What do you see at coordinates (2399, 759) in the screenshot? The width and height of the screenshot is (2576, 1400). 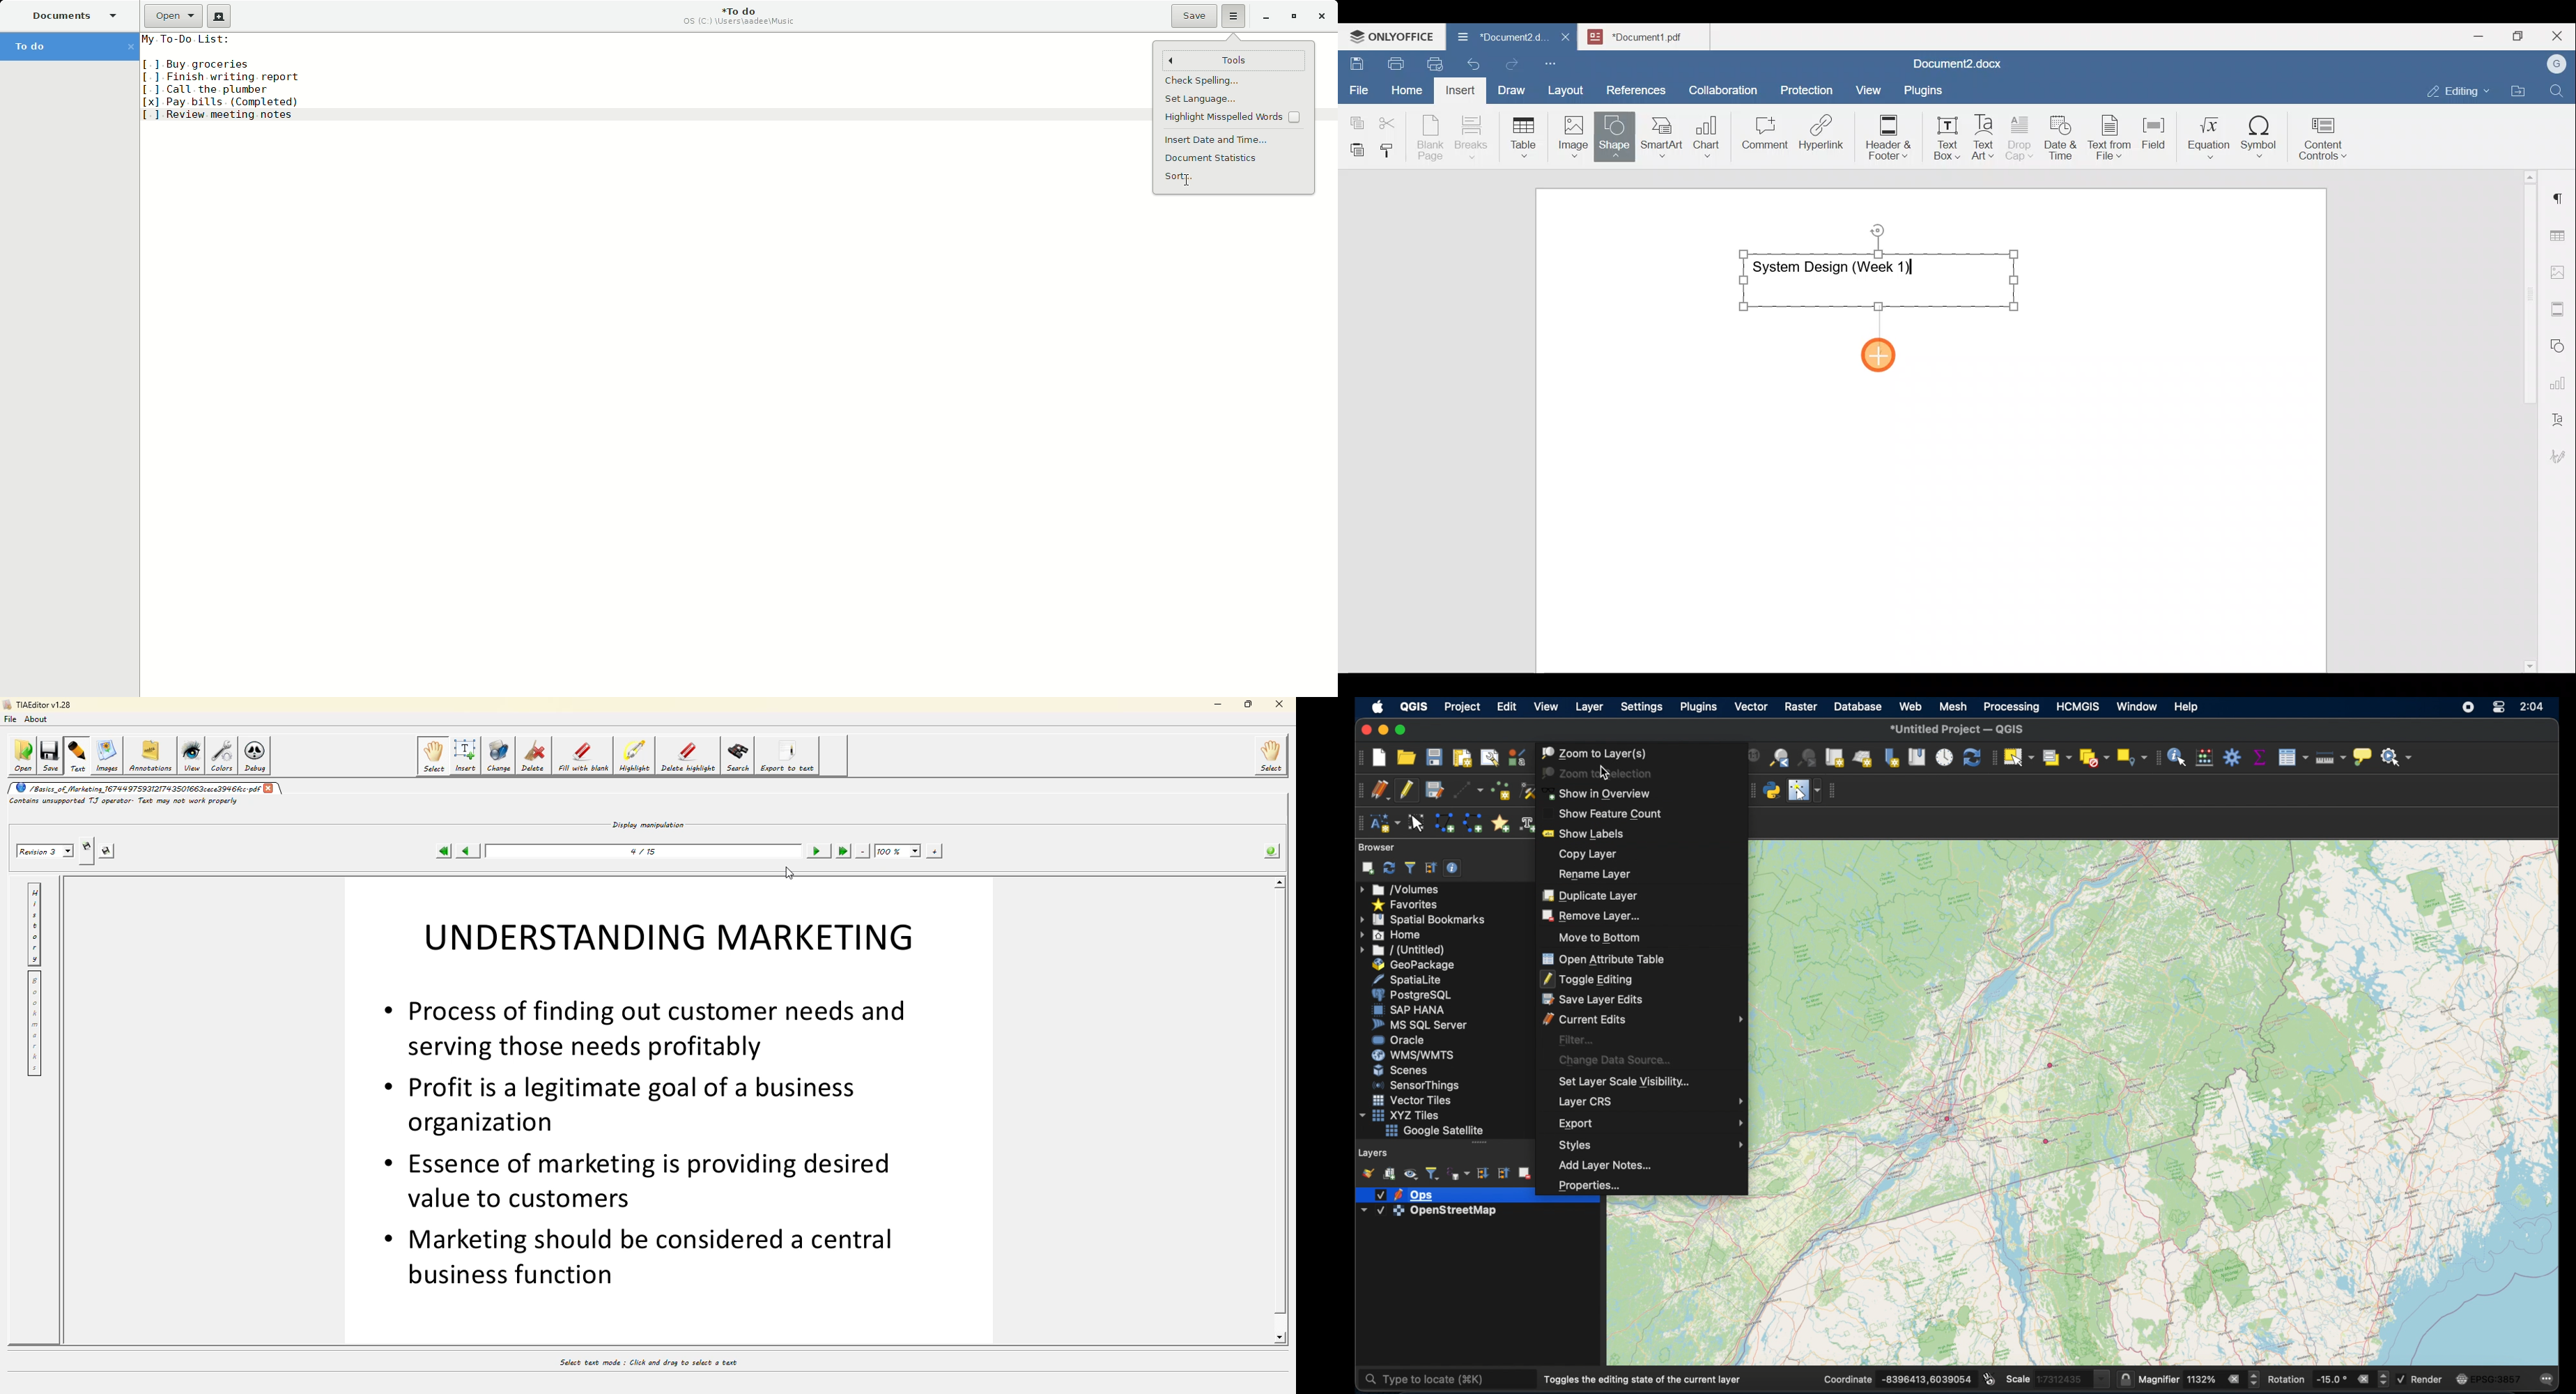 I see `no action selected` at bounding box center [2399, 759].